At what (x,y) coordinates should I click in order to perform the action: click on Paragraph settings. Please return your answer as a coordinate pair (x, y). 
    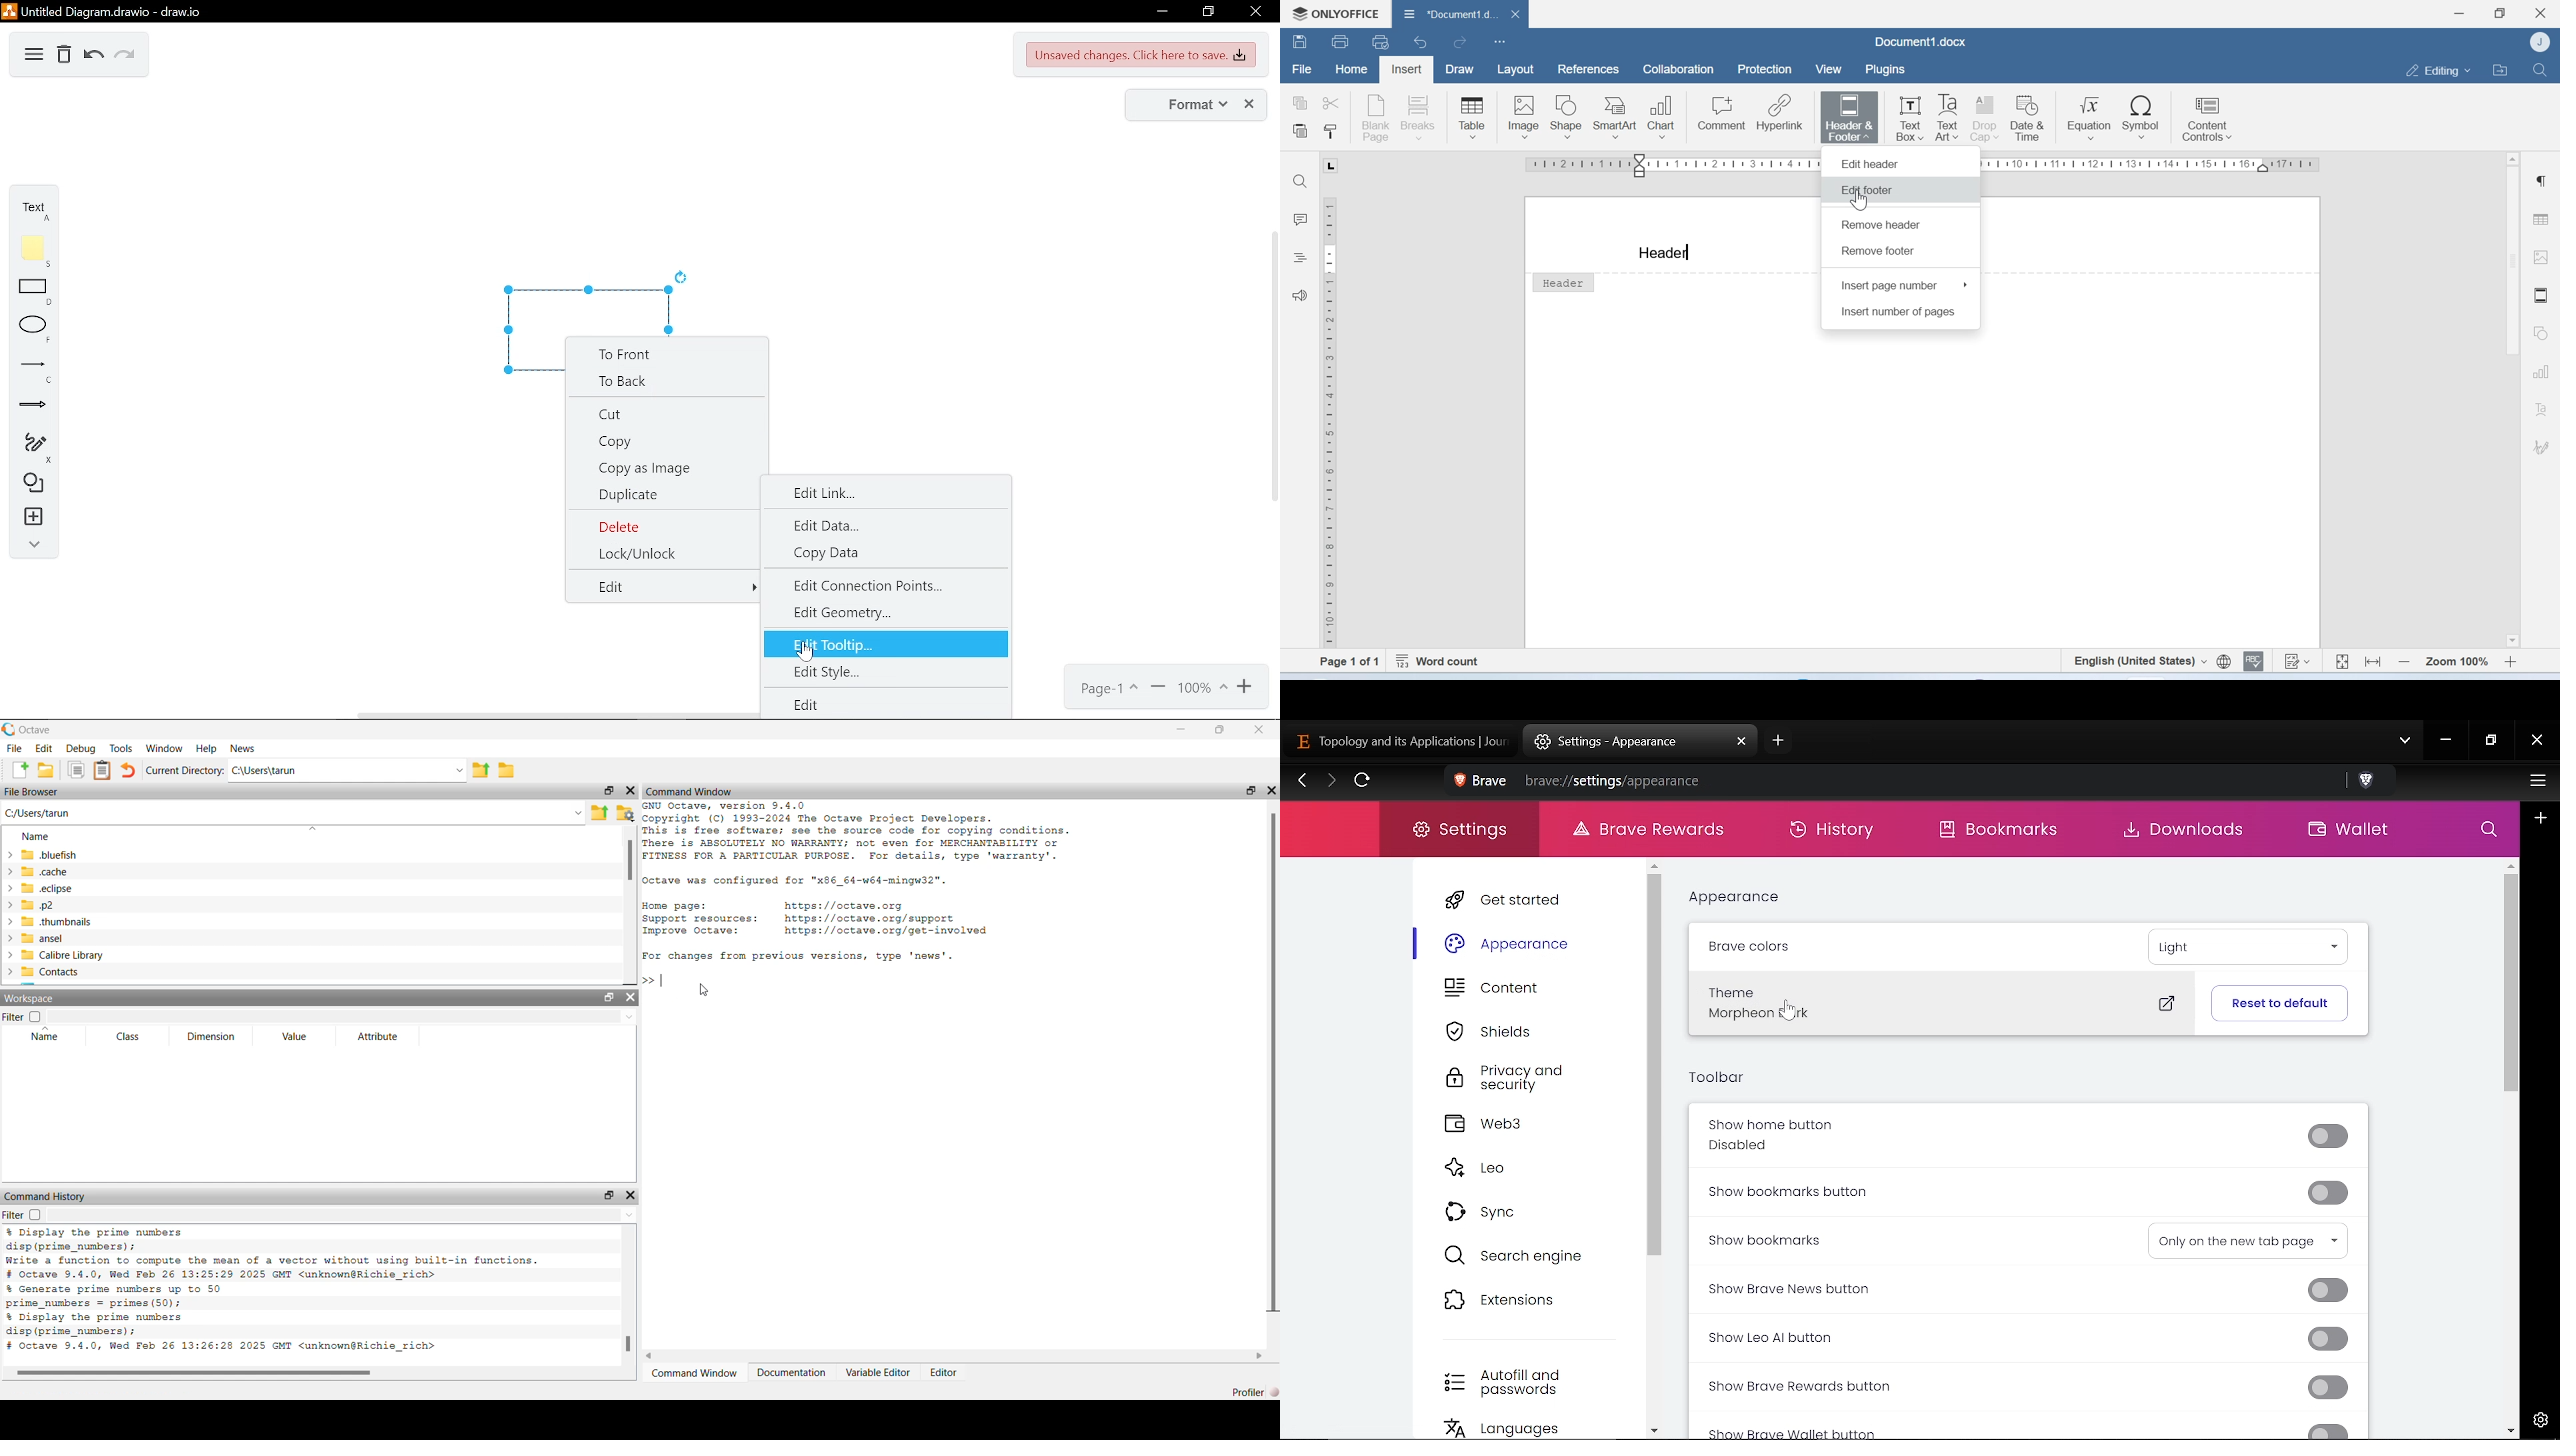
    Looking at the image, I should click on (2543, 181).